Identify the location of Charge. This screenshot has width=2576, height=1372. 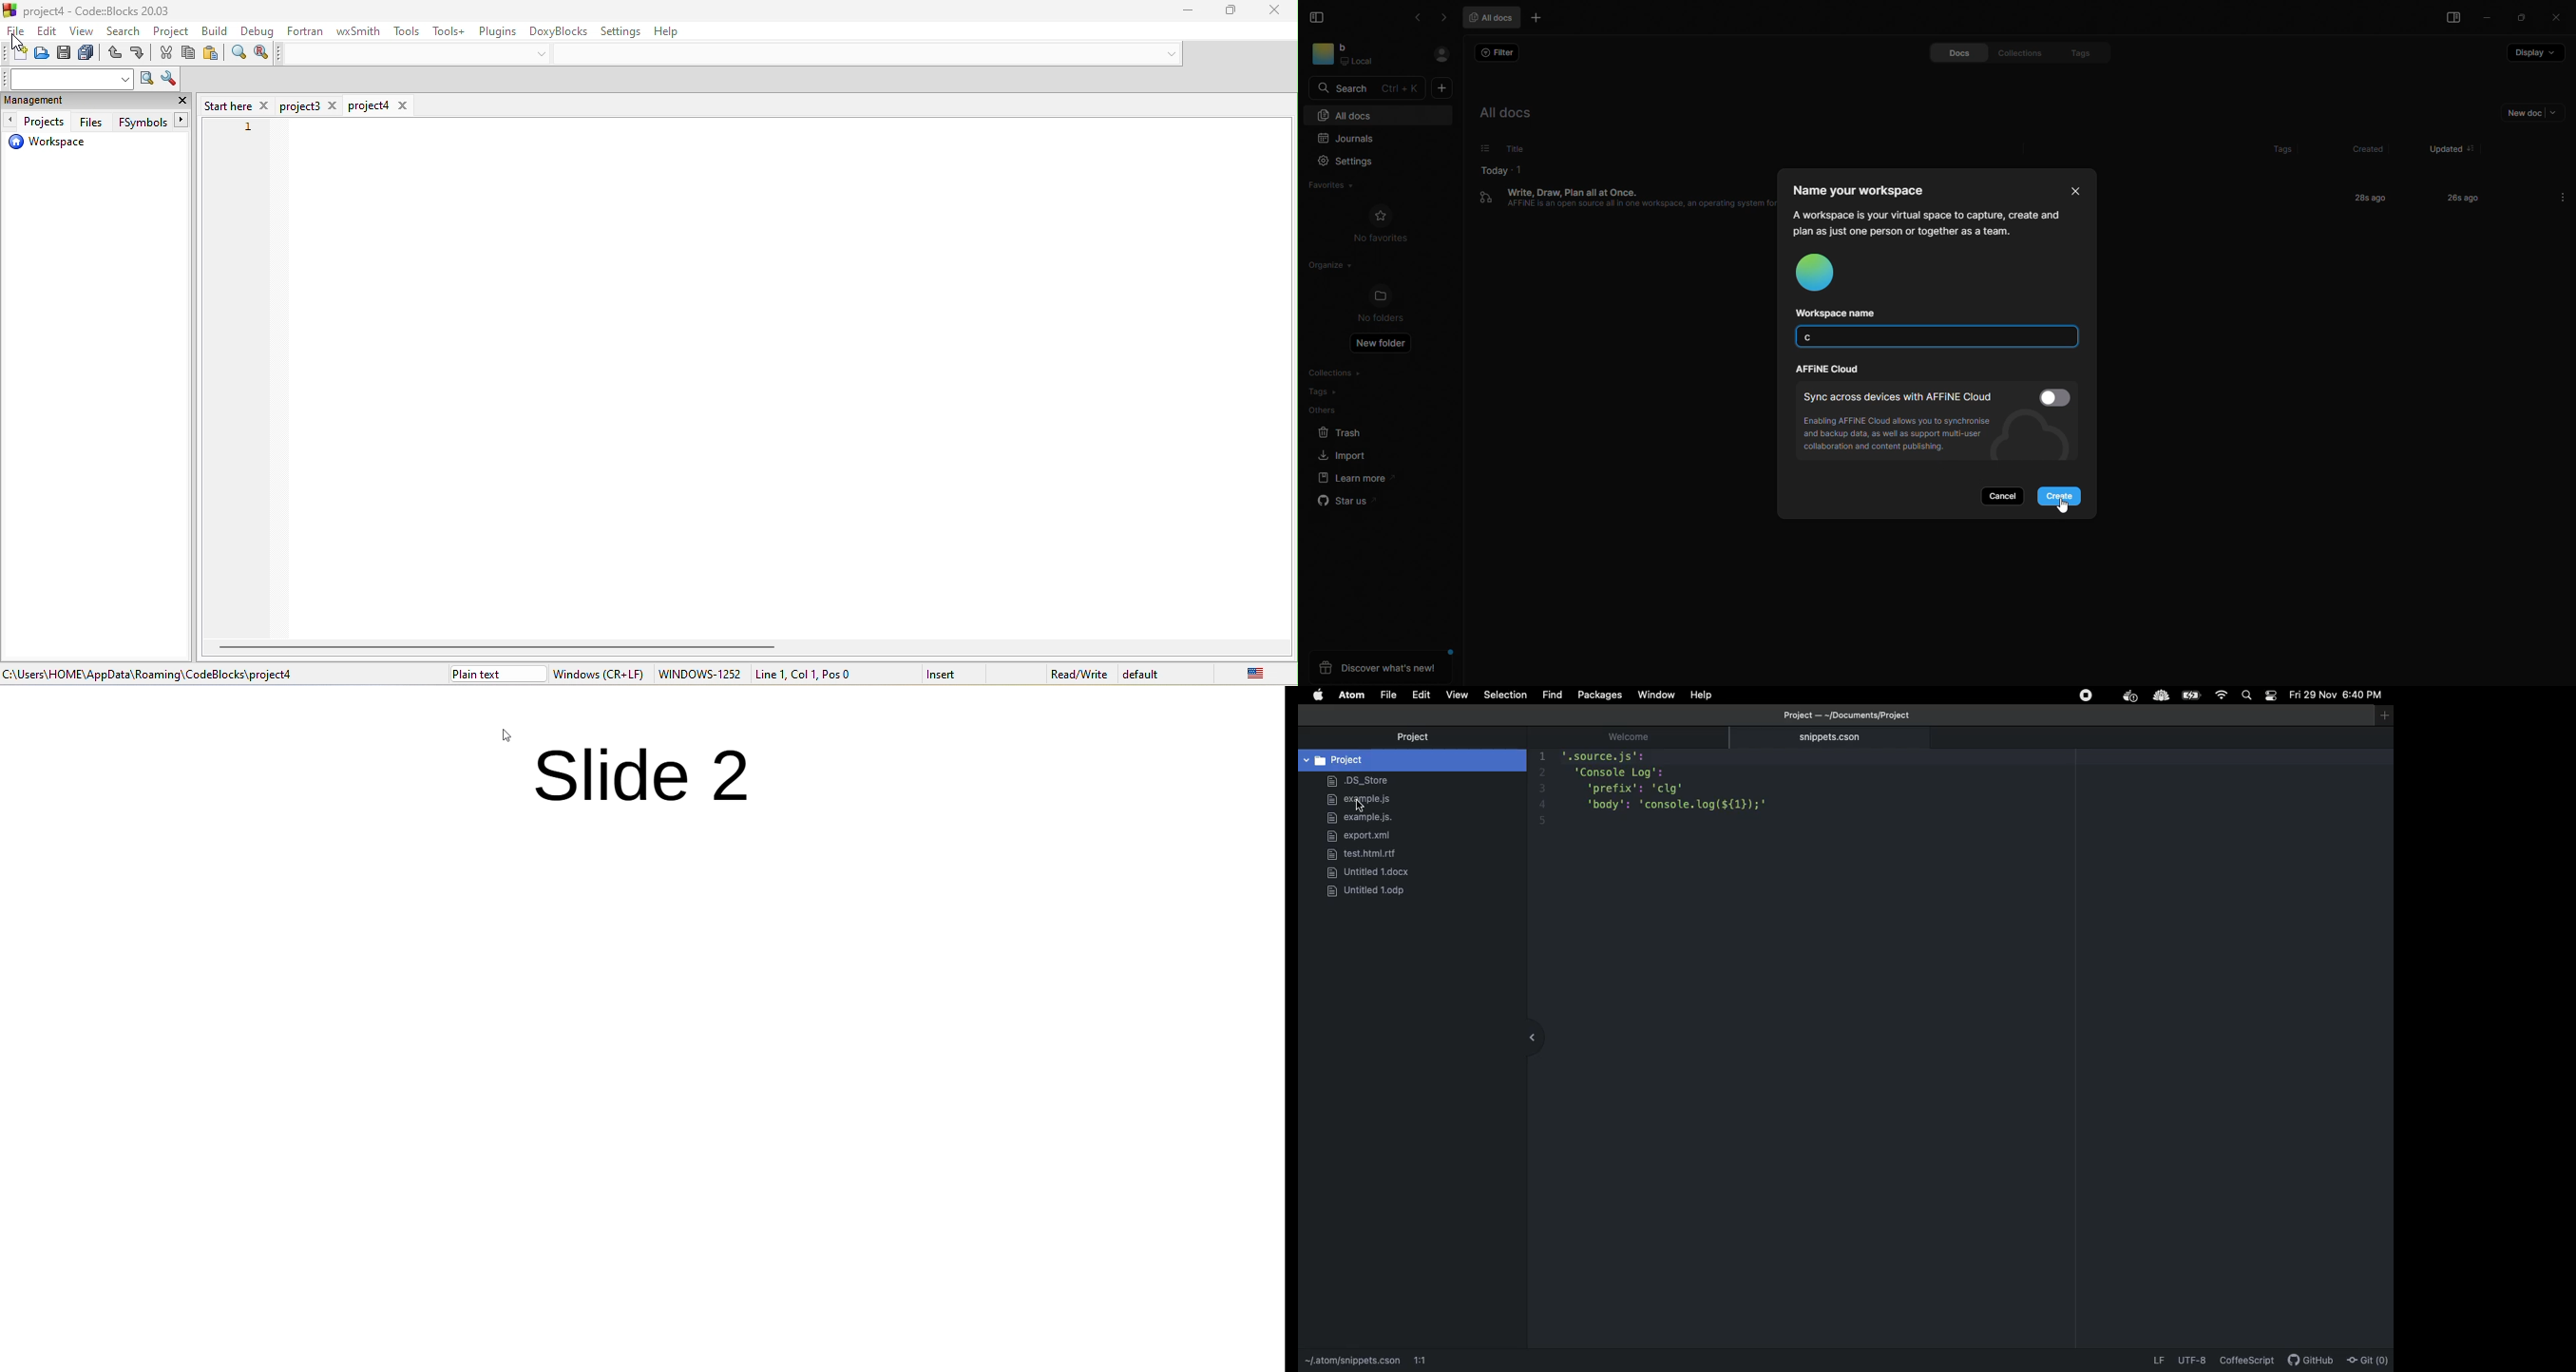
(2194, 695).